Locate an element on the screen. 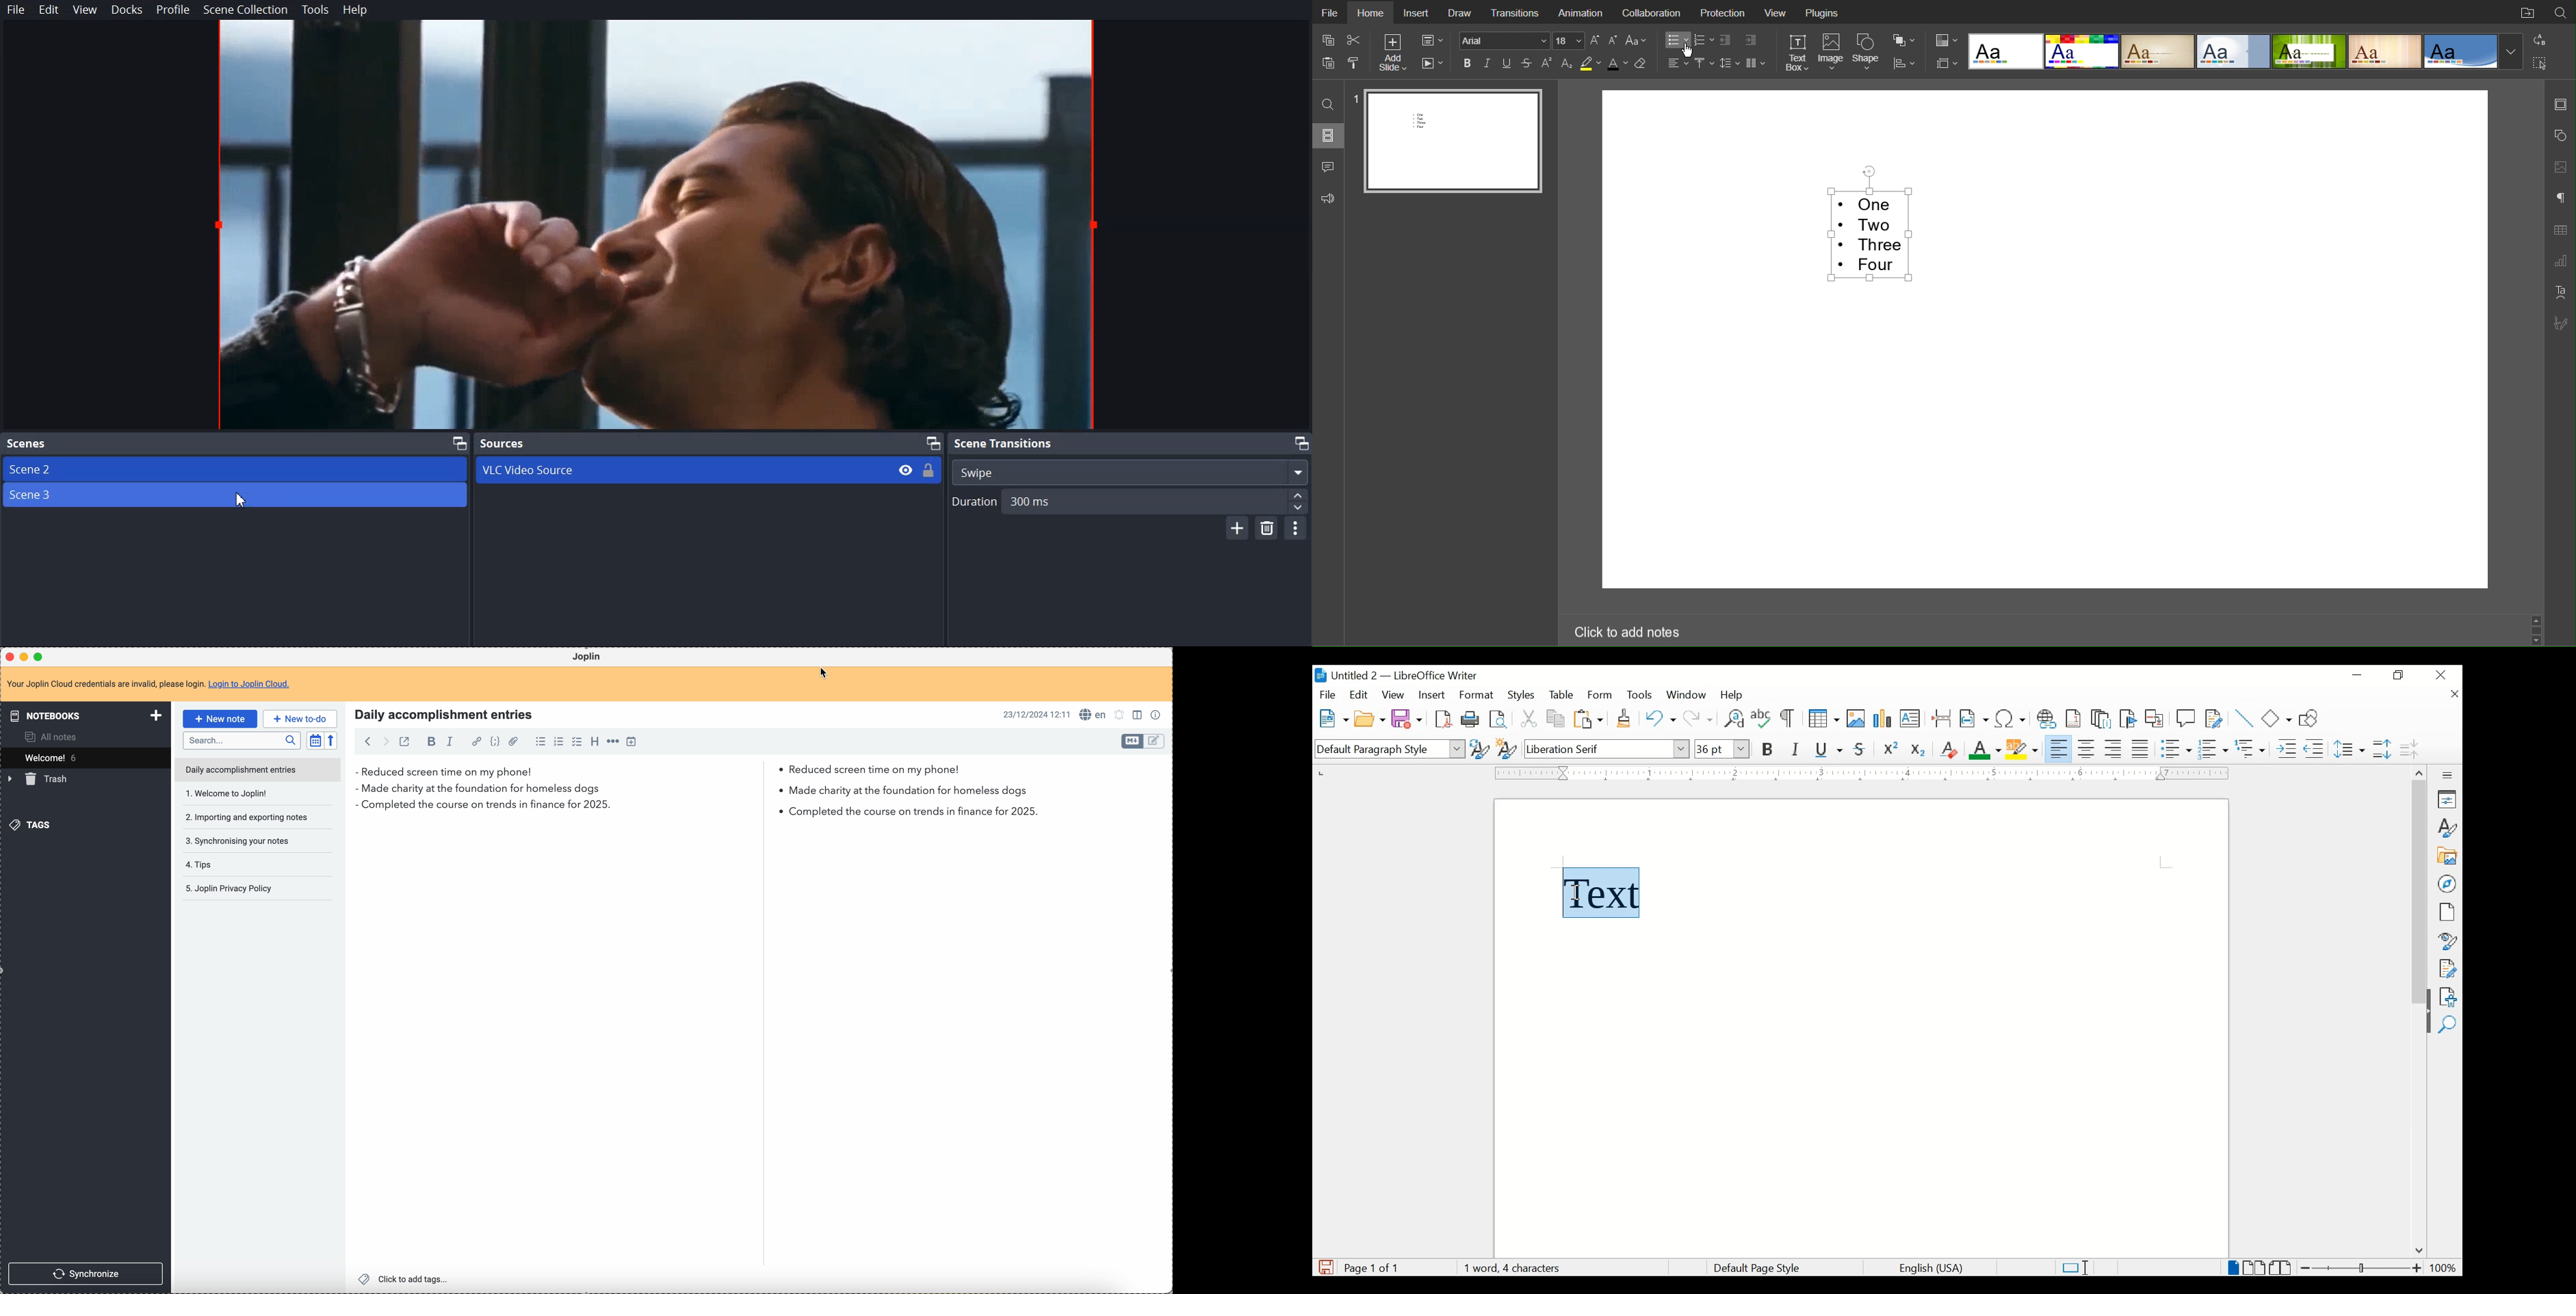 This screenshot has width=2576, height=1316. Increase Indent is located at coordinates (1749, 40).